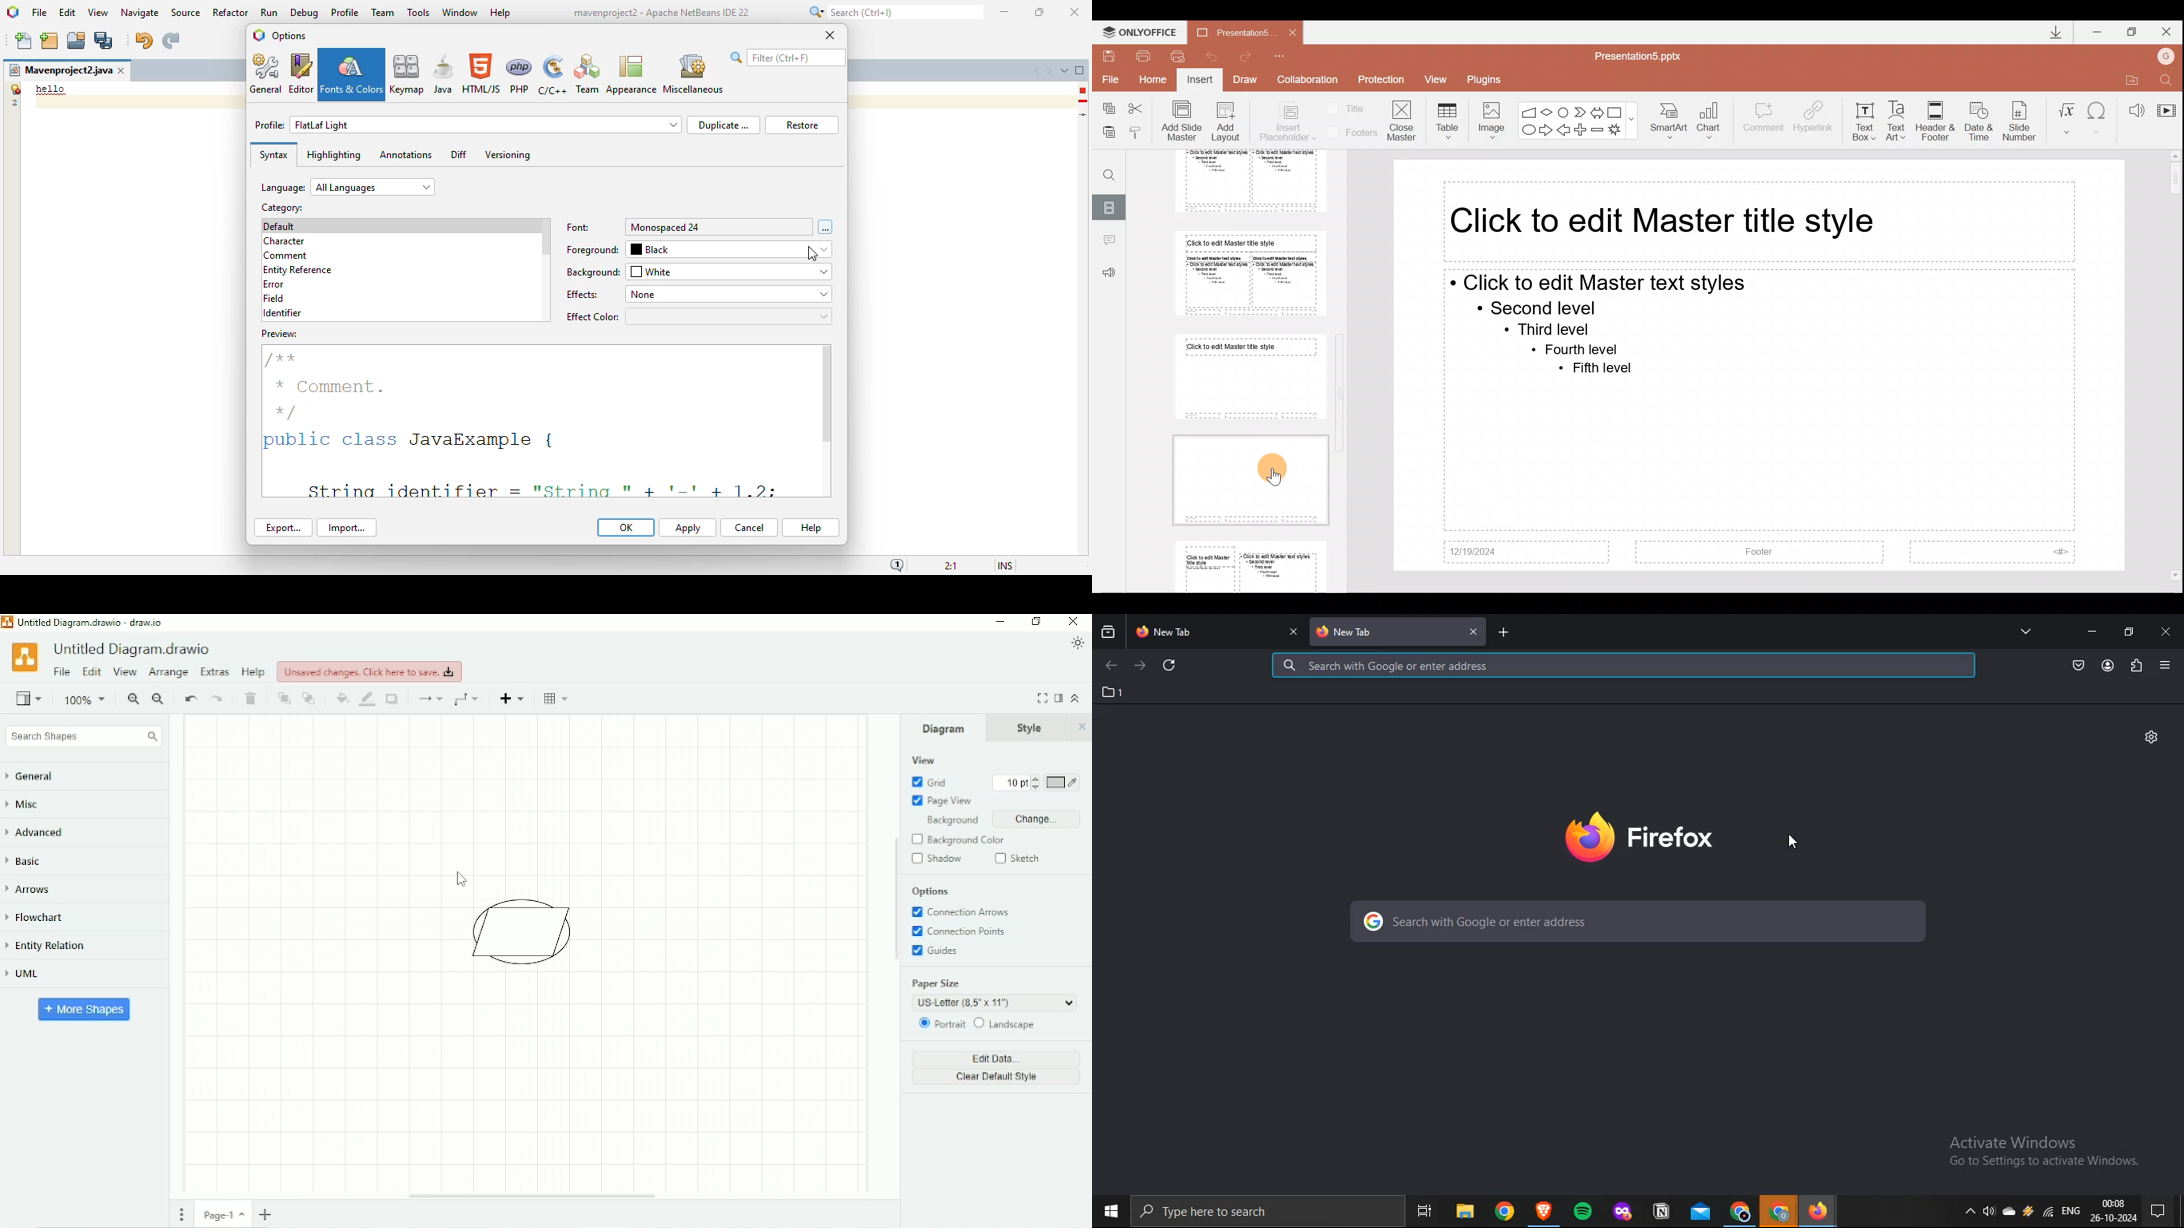 Image resolution: width=2184 pixels, height=1232 pixels. Describe the element at coordinates (1277, 471) in the screenshot. I see `Cursor` at that location.